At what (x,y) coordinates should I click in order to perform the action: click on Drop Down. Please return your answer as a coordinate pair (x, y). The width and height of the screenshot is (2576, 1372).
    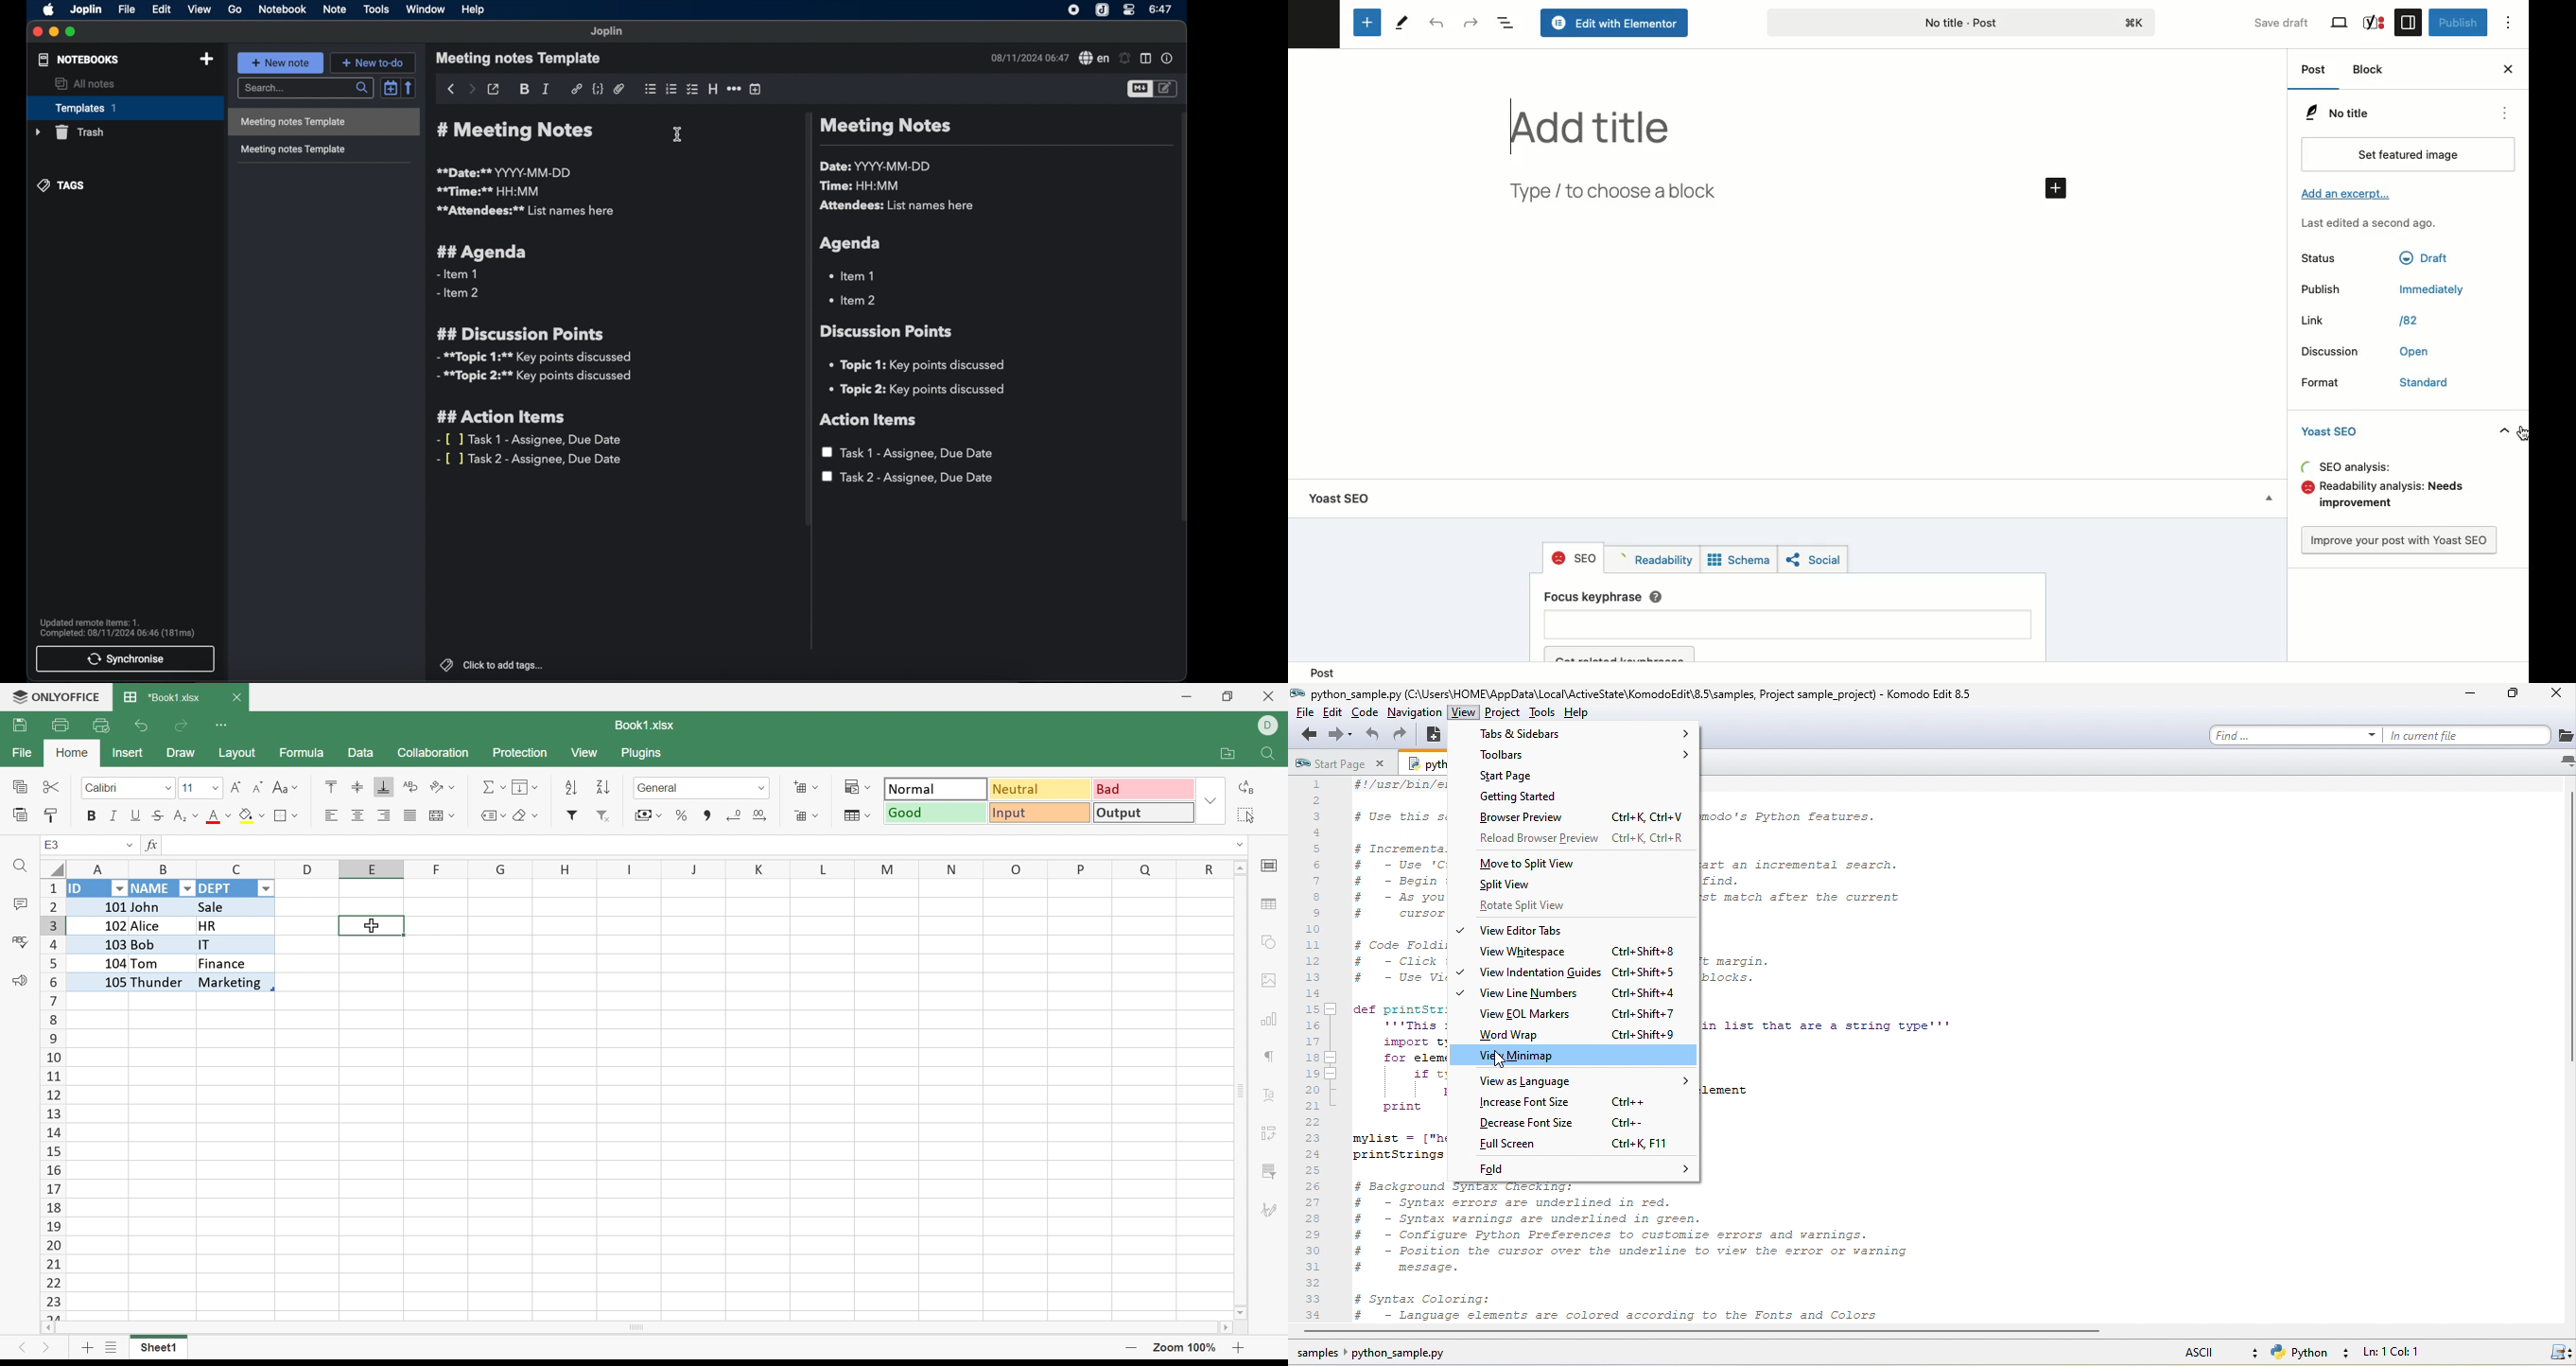
    Looking at the image, I should click on (1241, 845).